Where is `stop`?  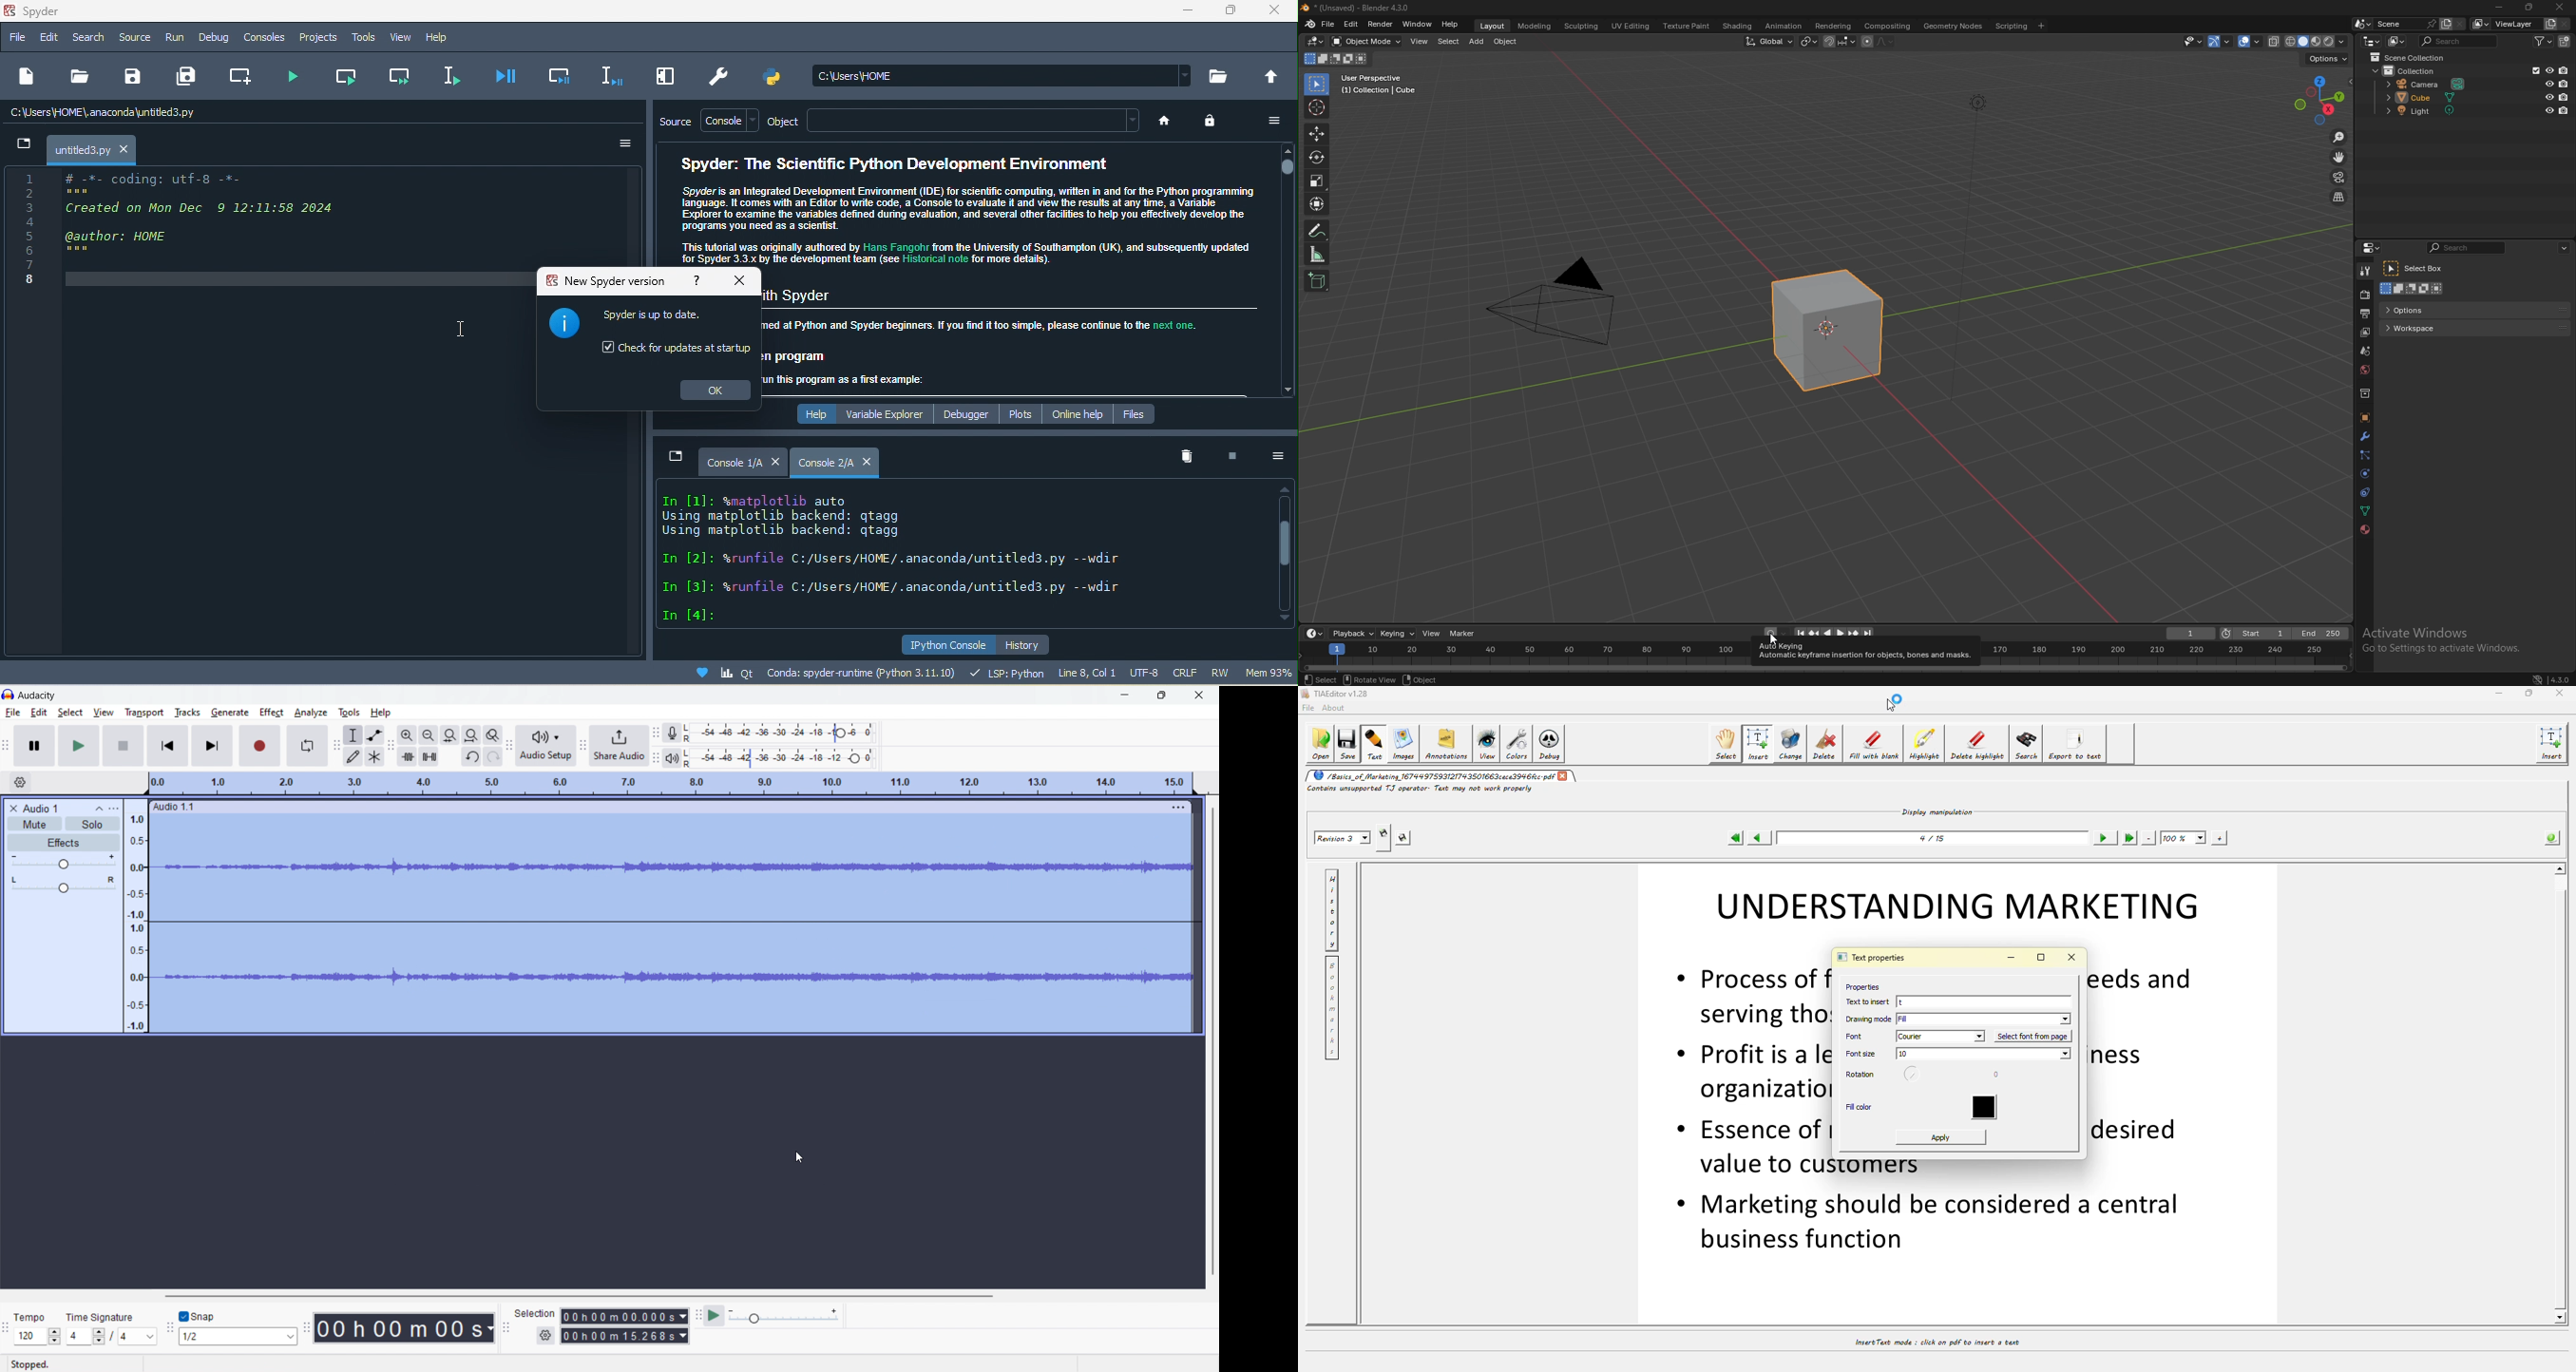 stop is located at coordinates (123, 746).